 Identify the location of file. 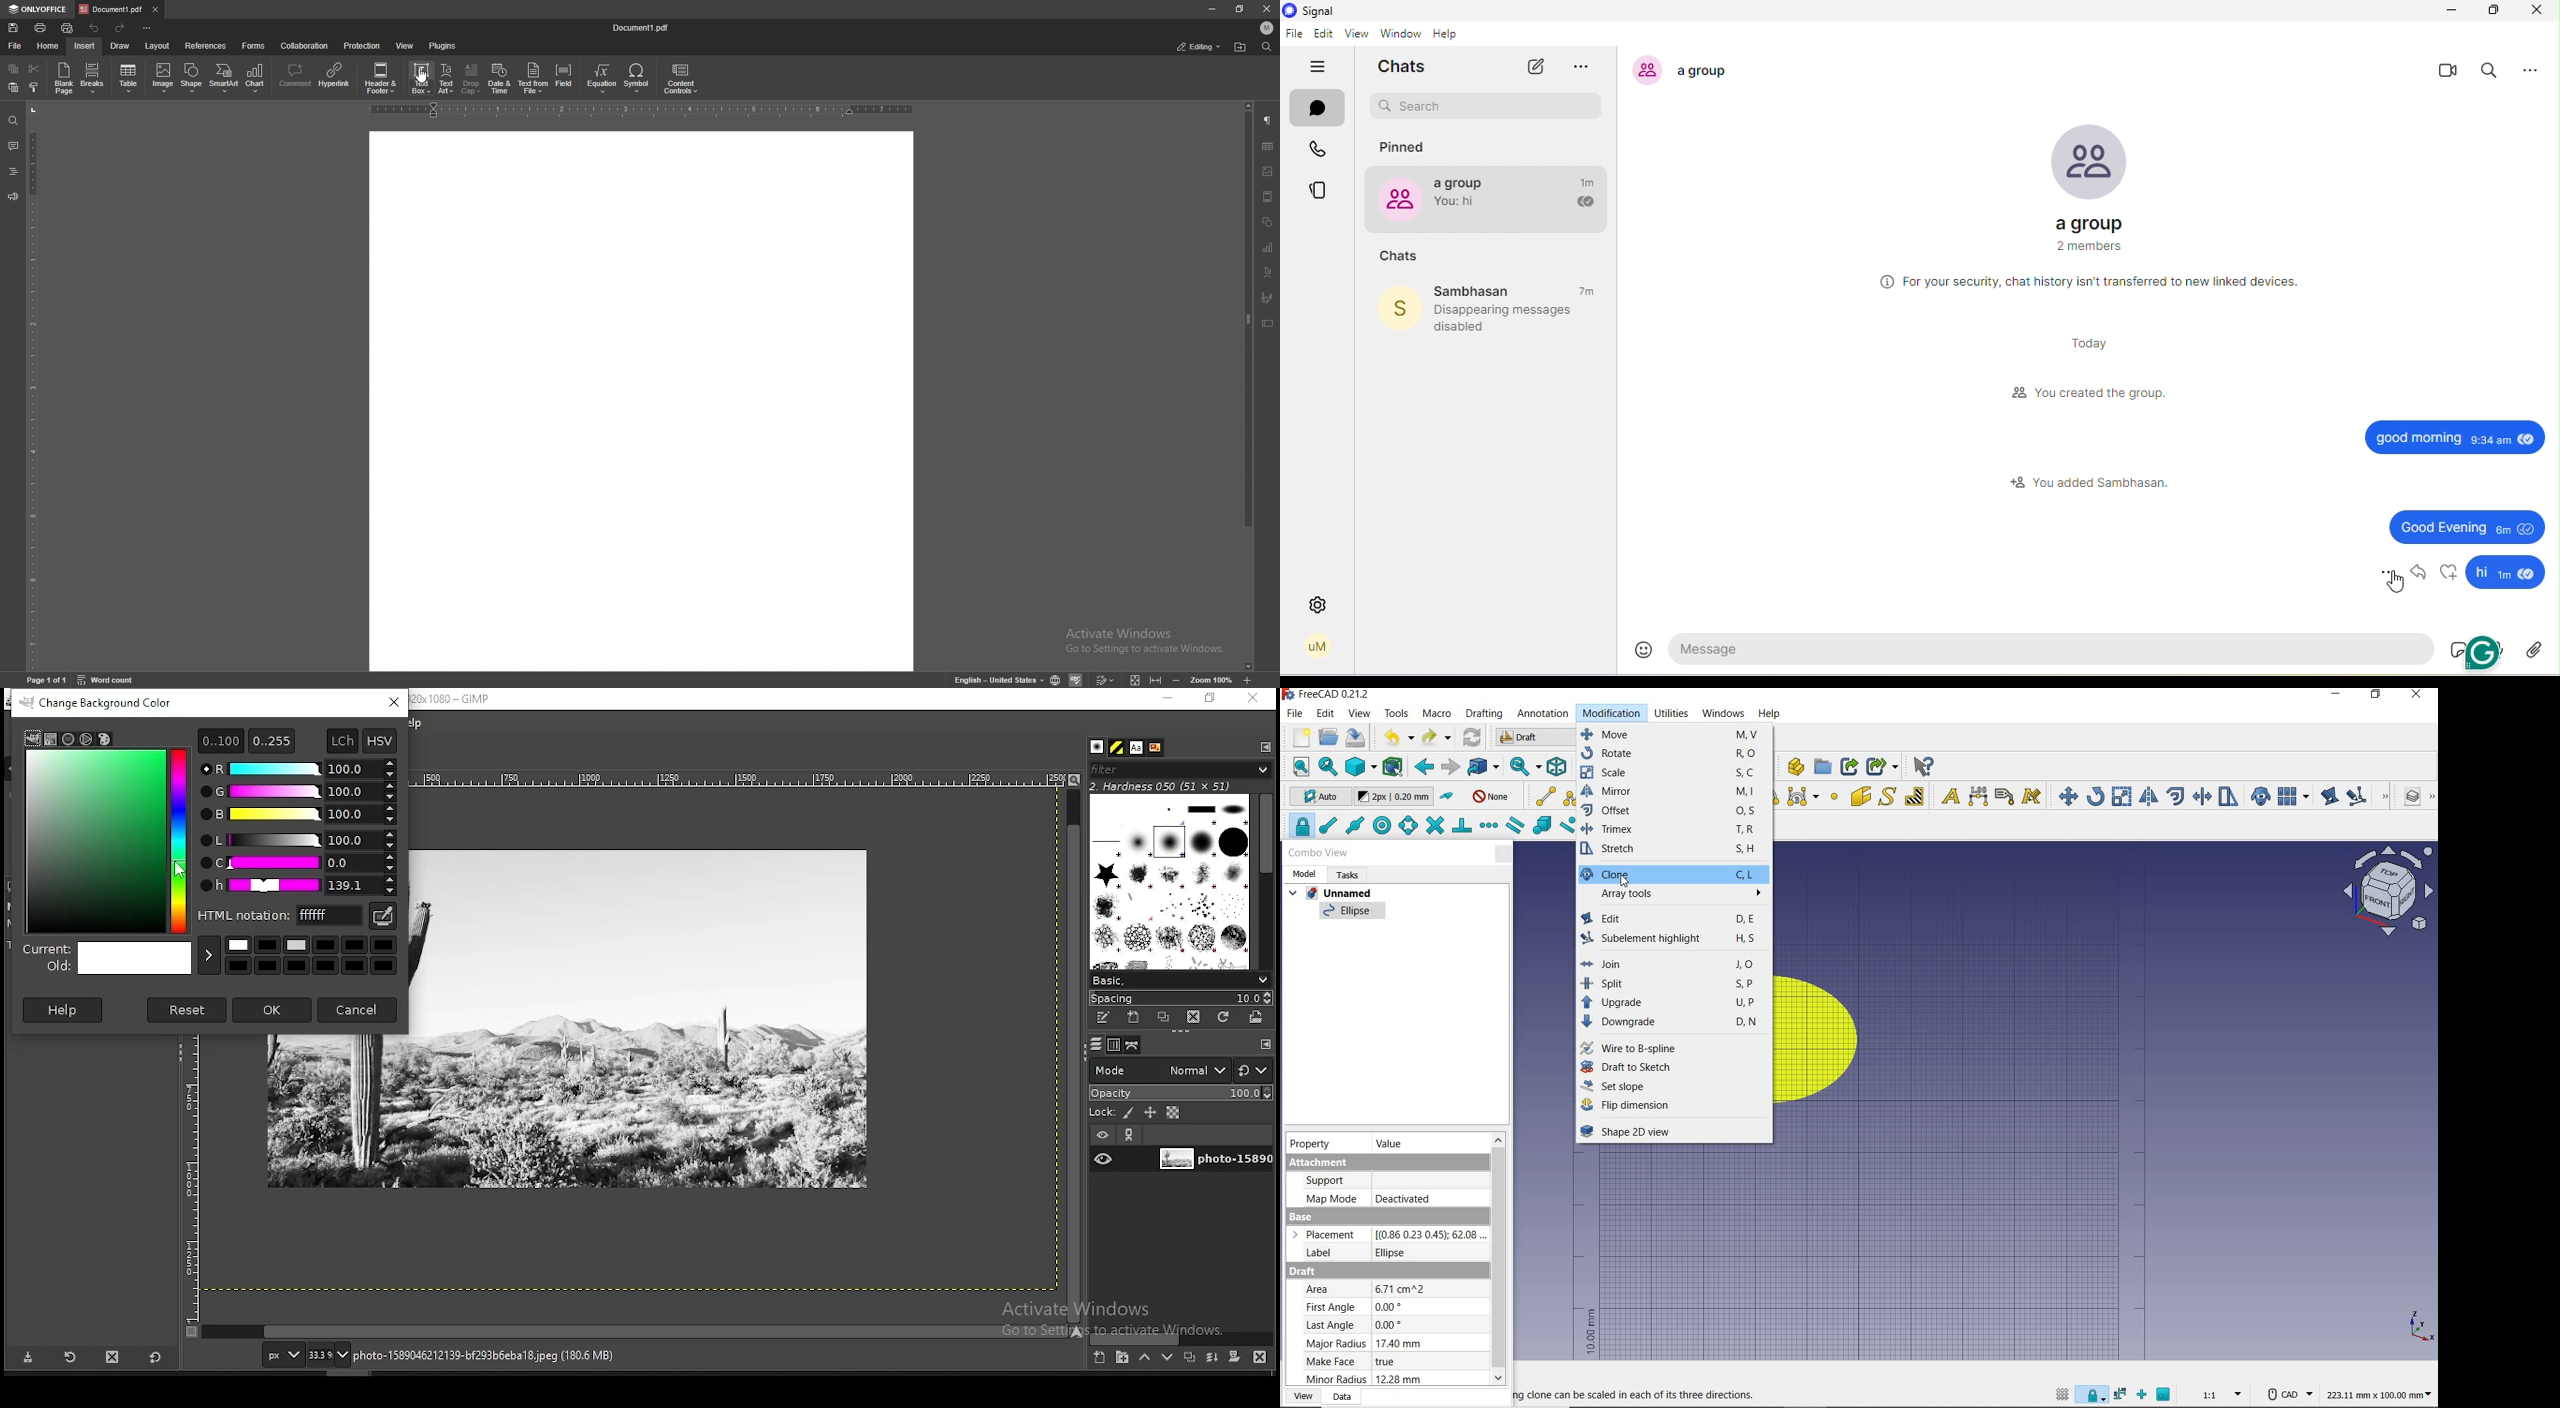
(15, 46).